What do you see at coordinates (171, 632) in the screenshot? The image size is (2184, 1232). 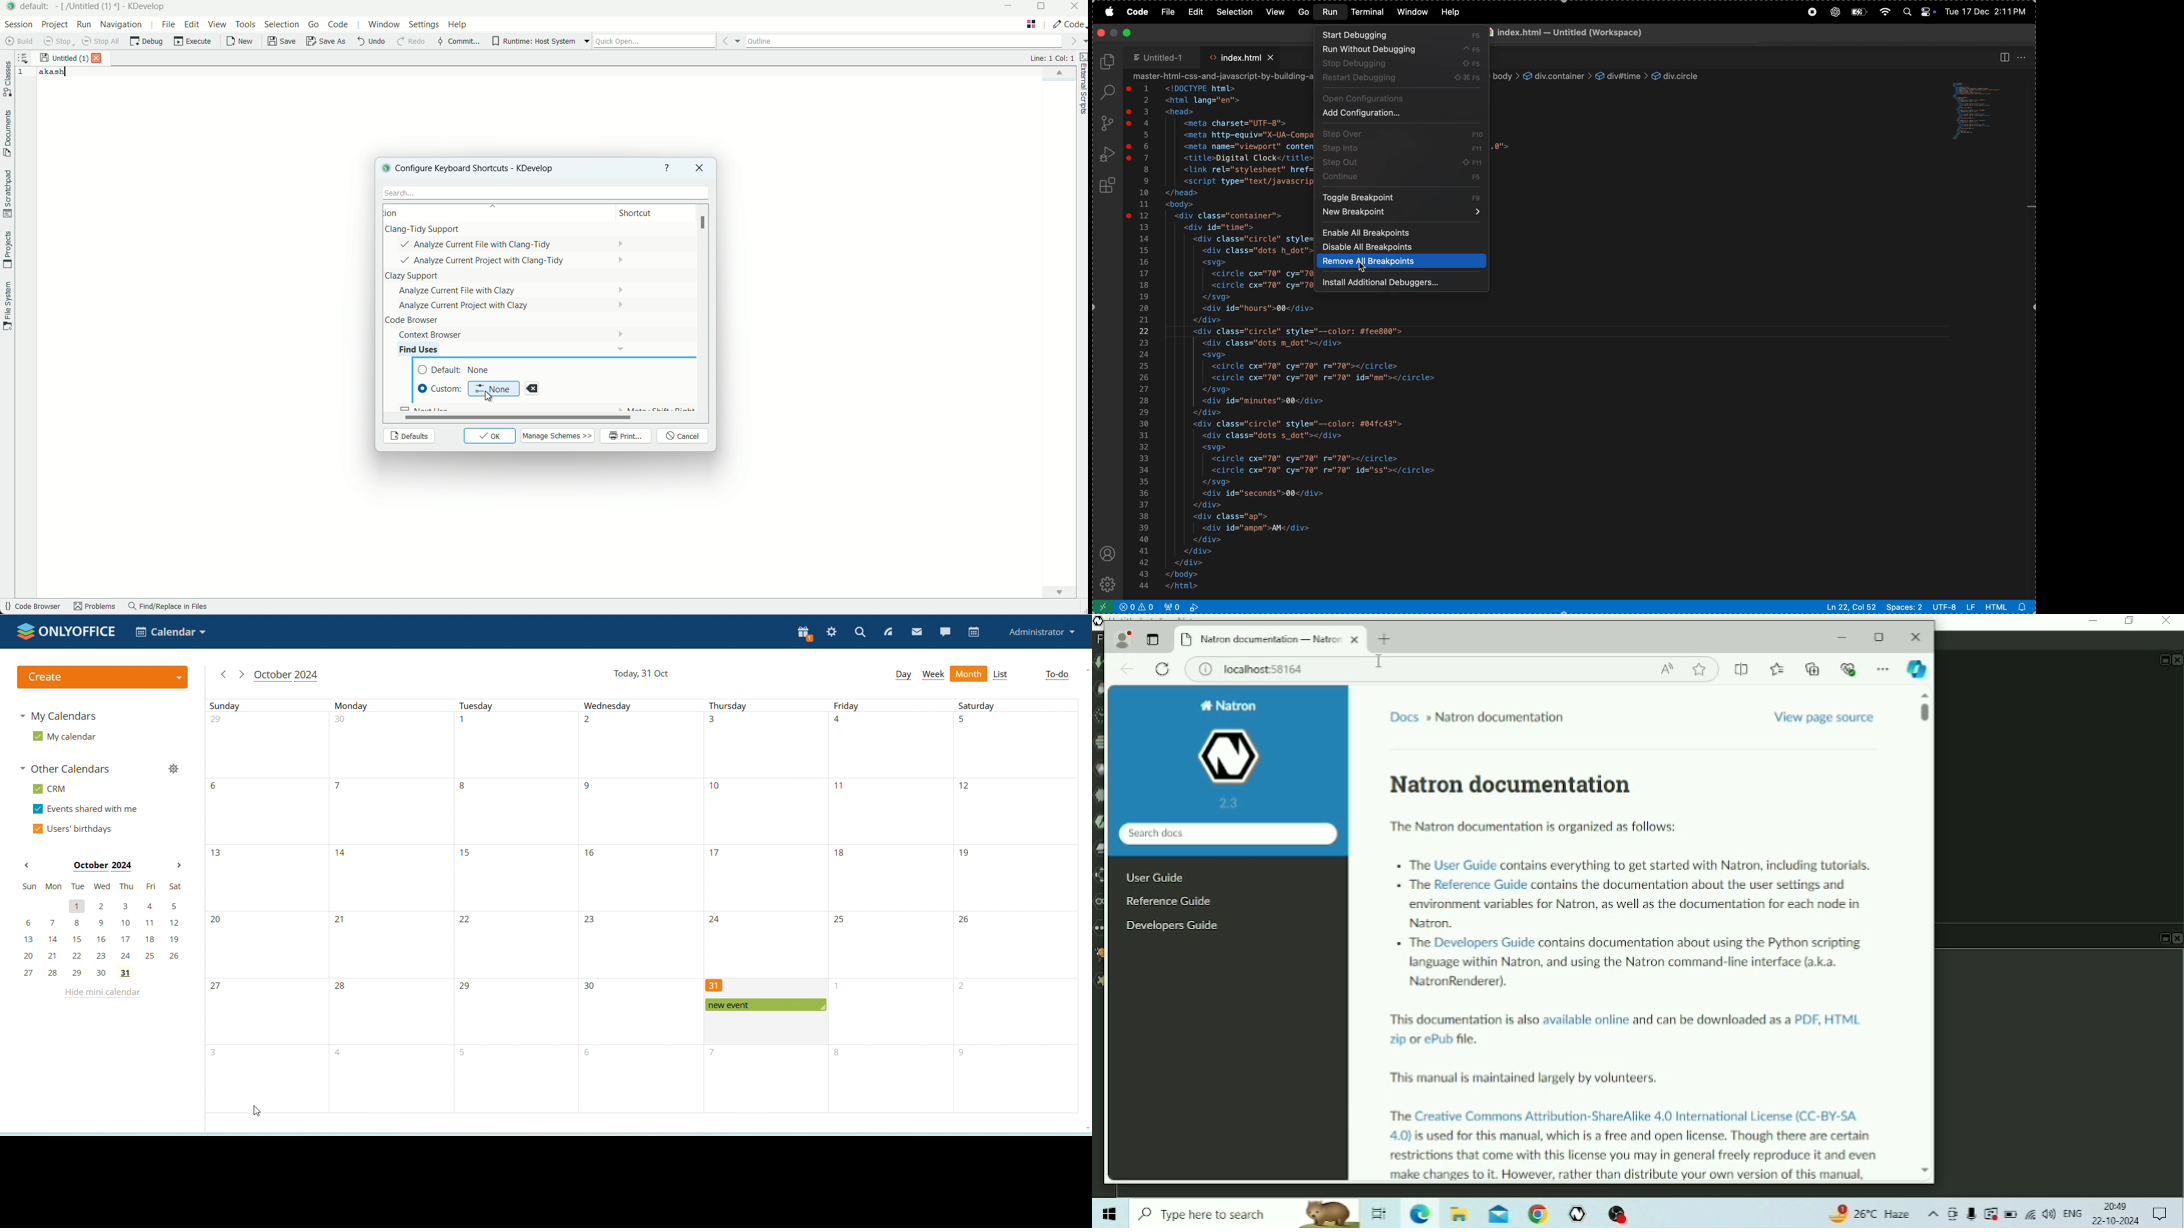 I see `select application` at bounding box center [171, 632].